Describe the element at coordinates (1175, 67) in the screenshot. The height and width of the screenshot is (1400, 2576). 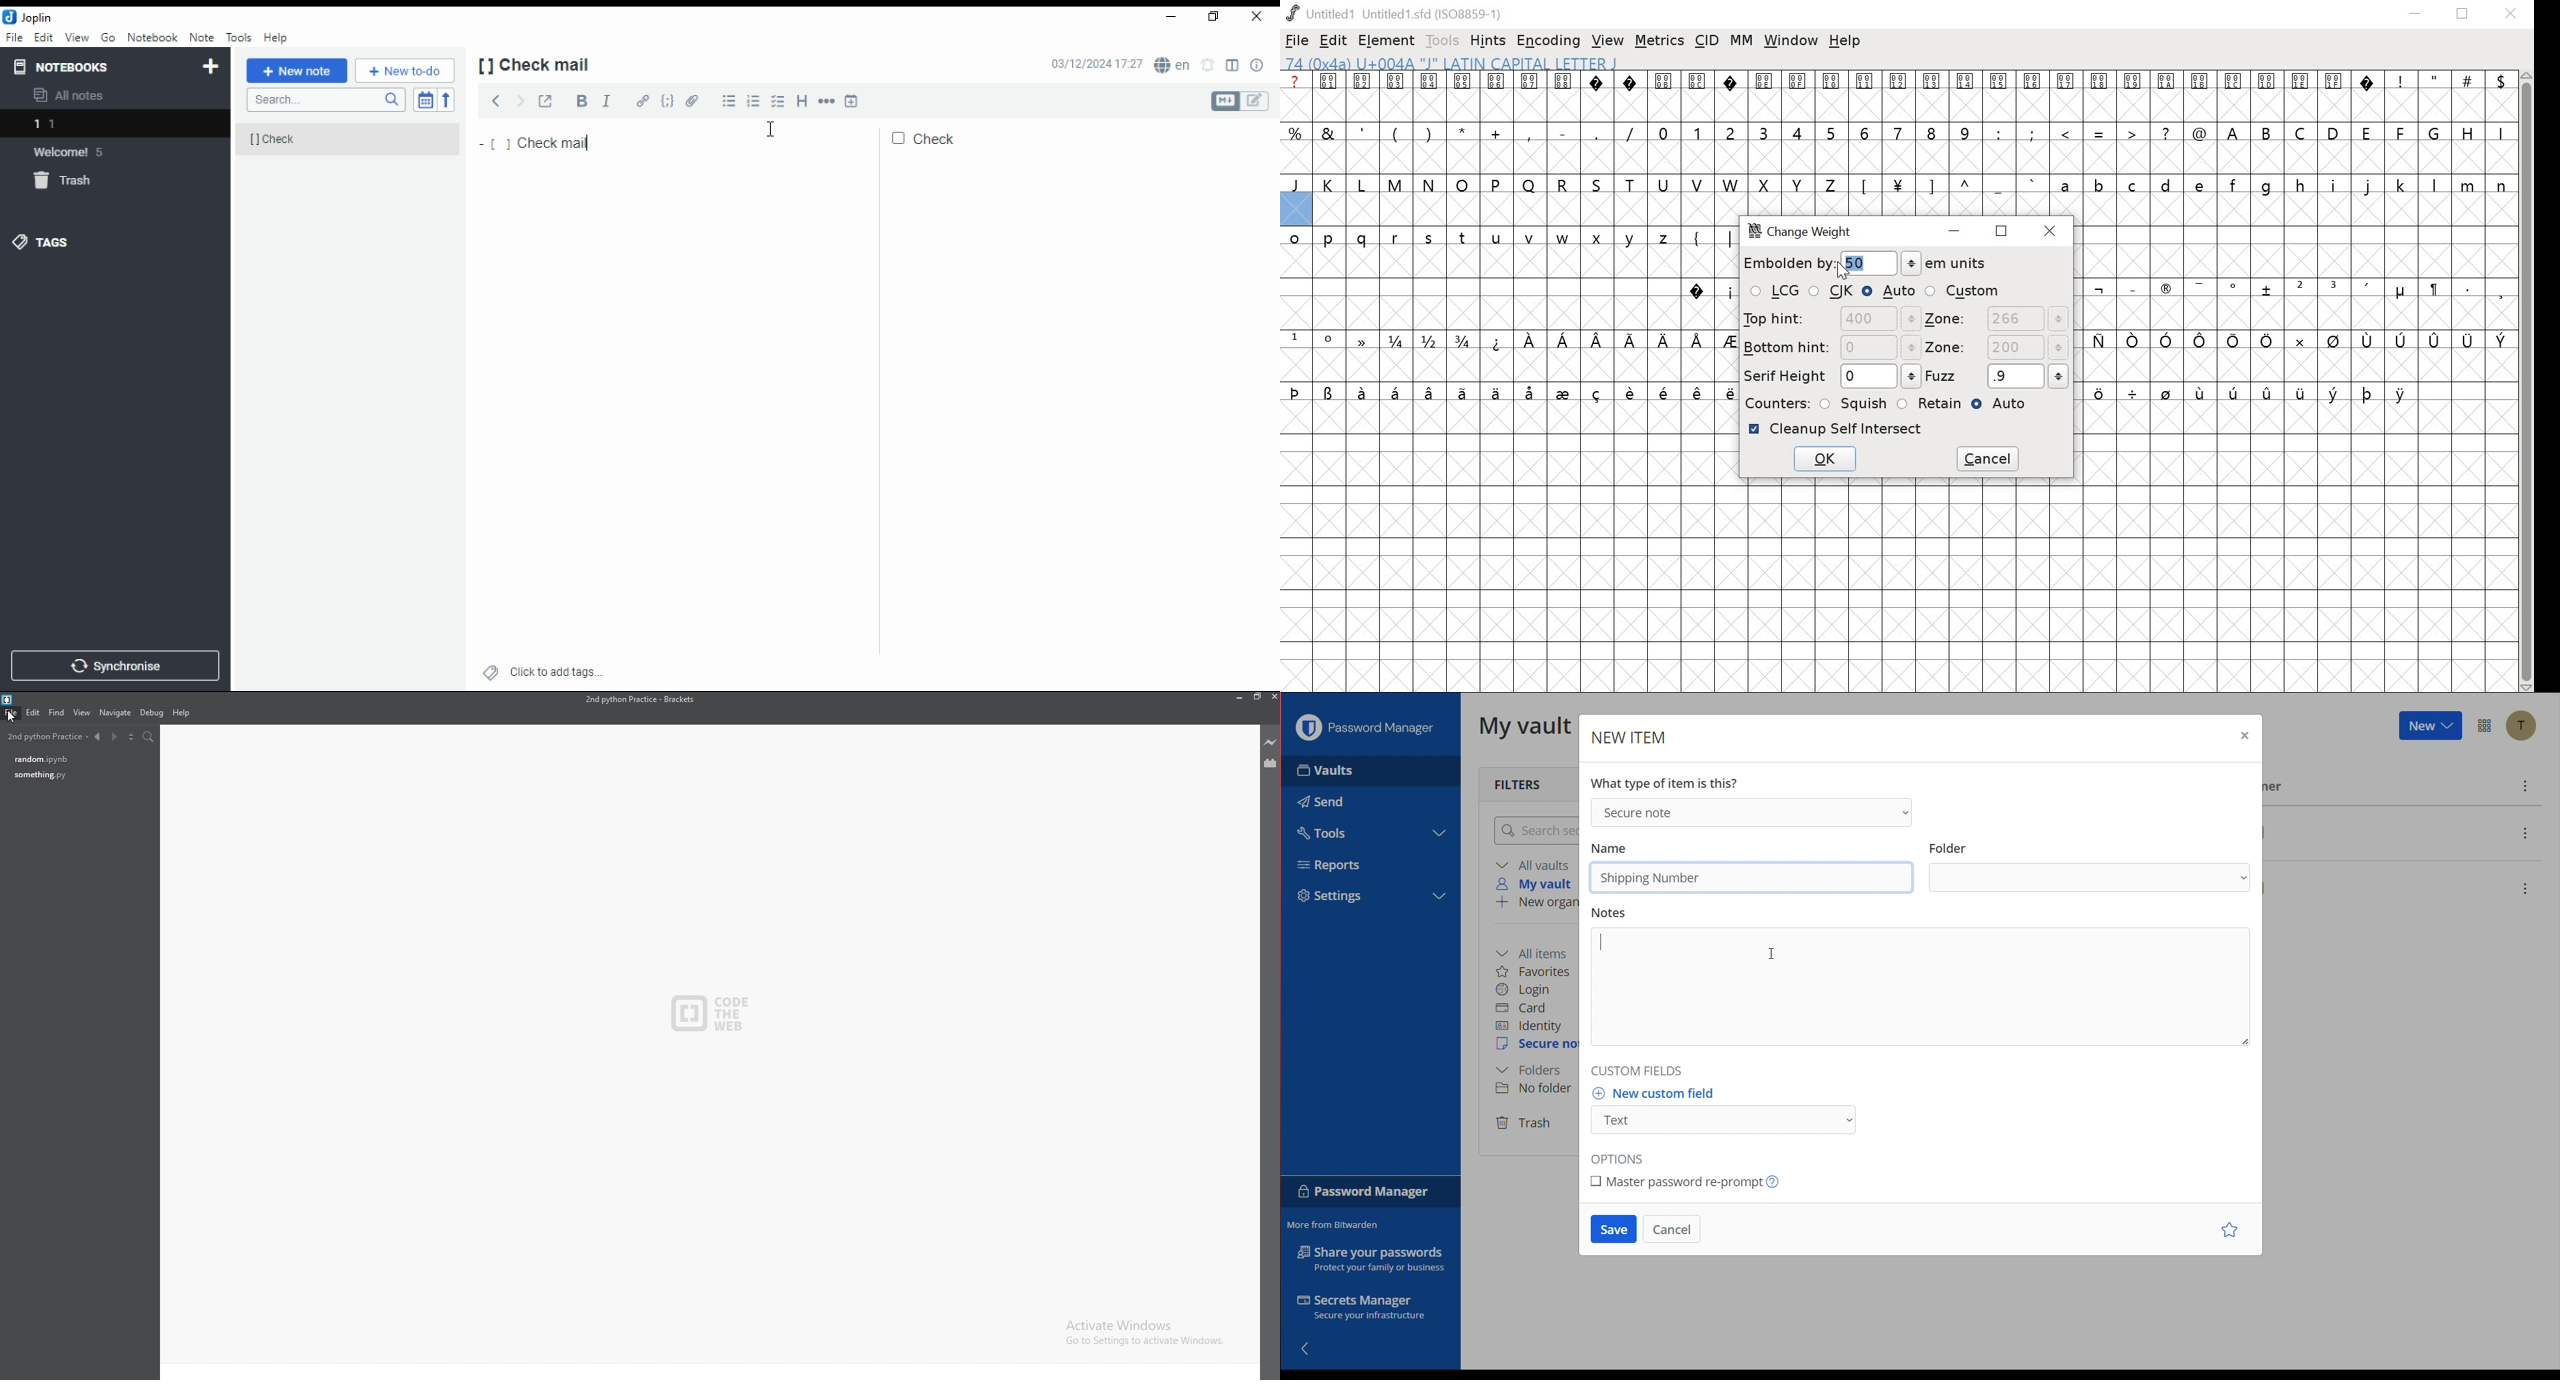
I see `spell checker` at that location.